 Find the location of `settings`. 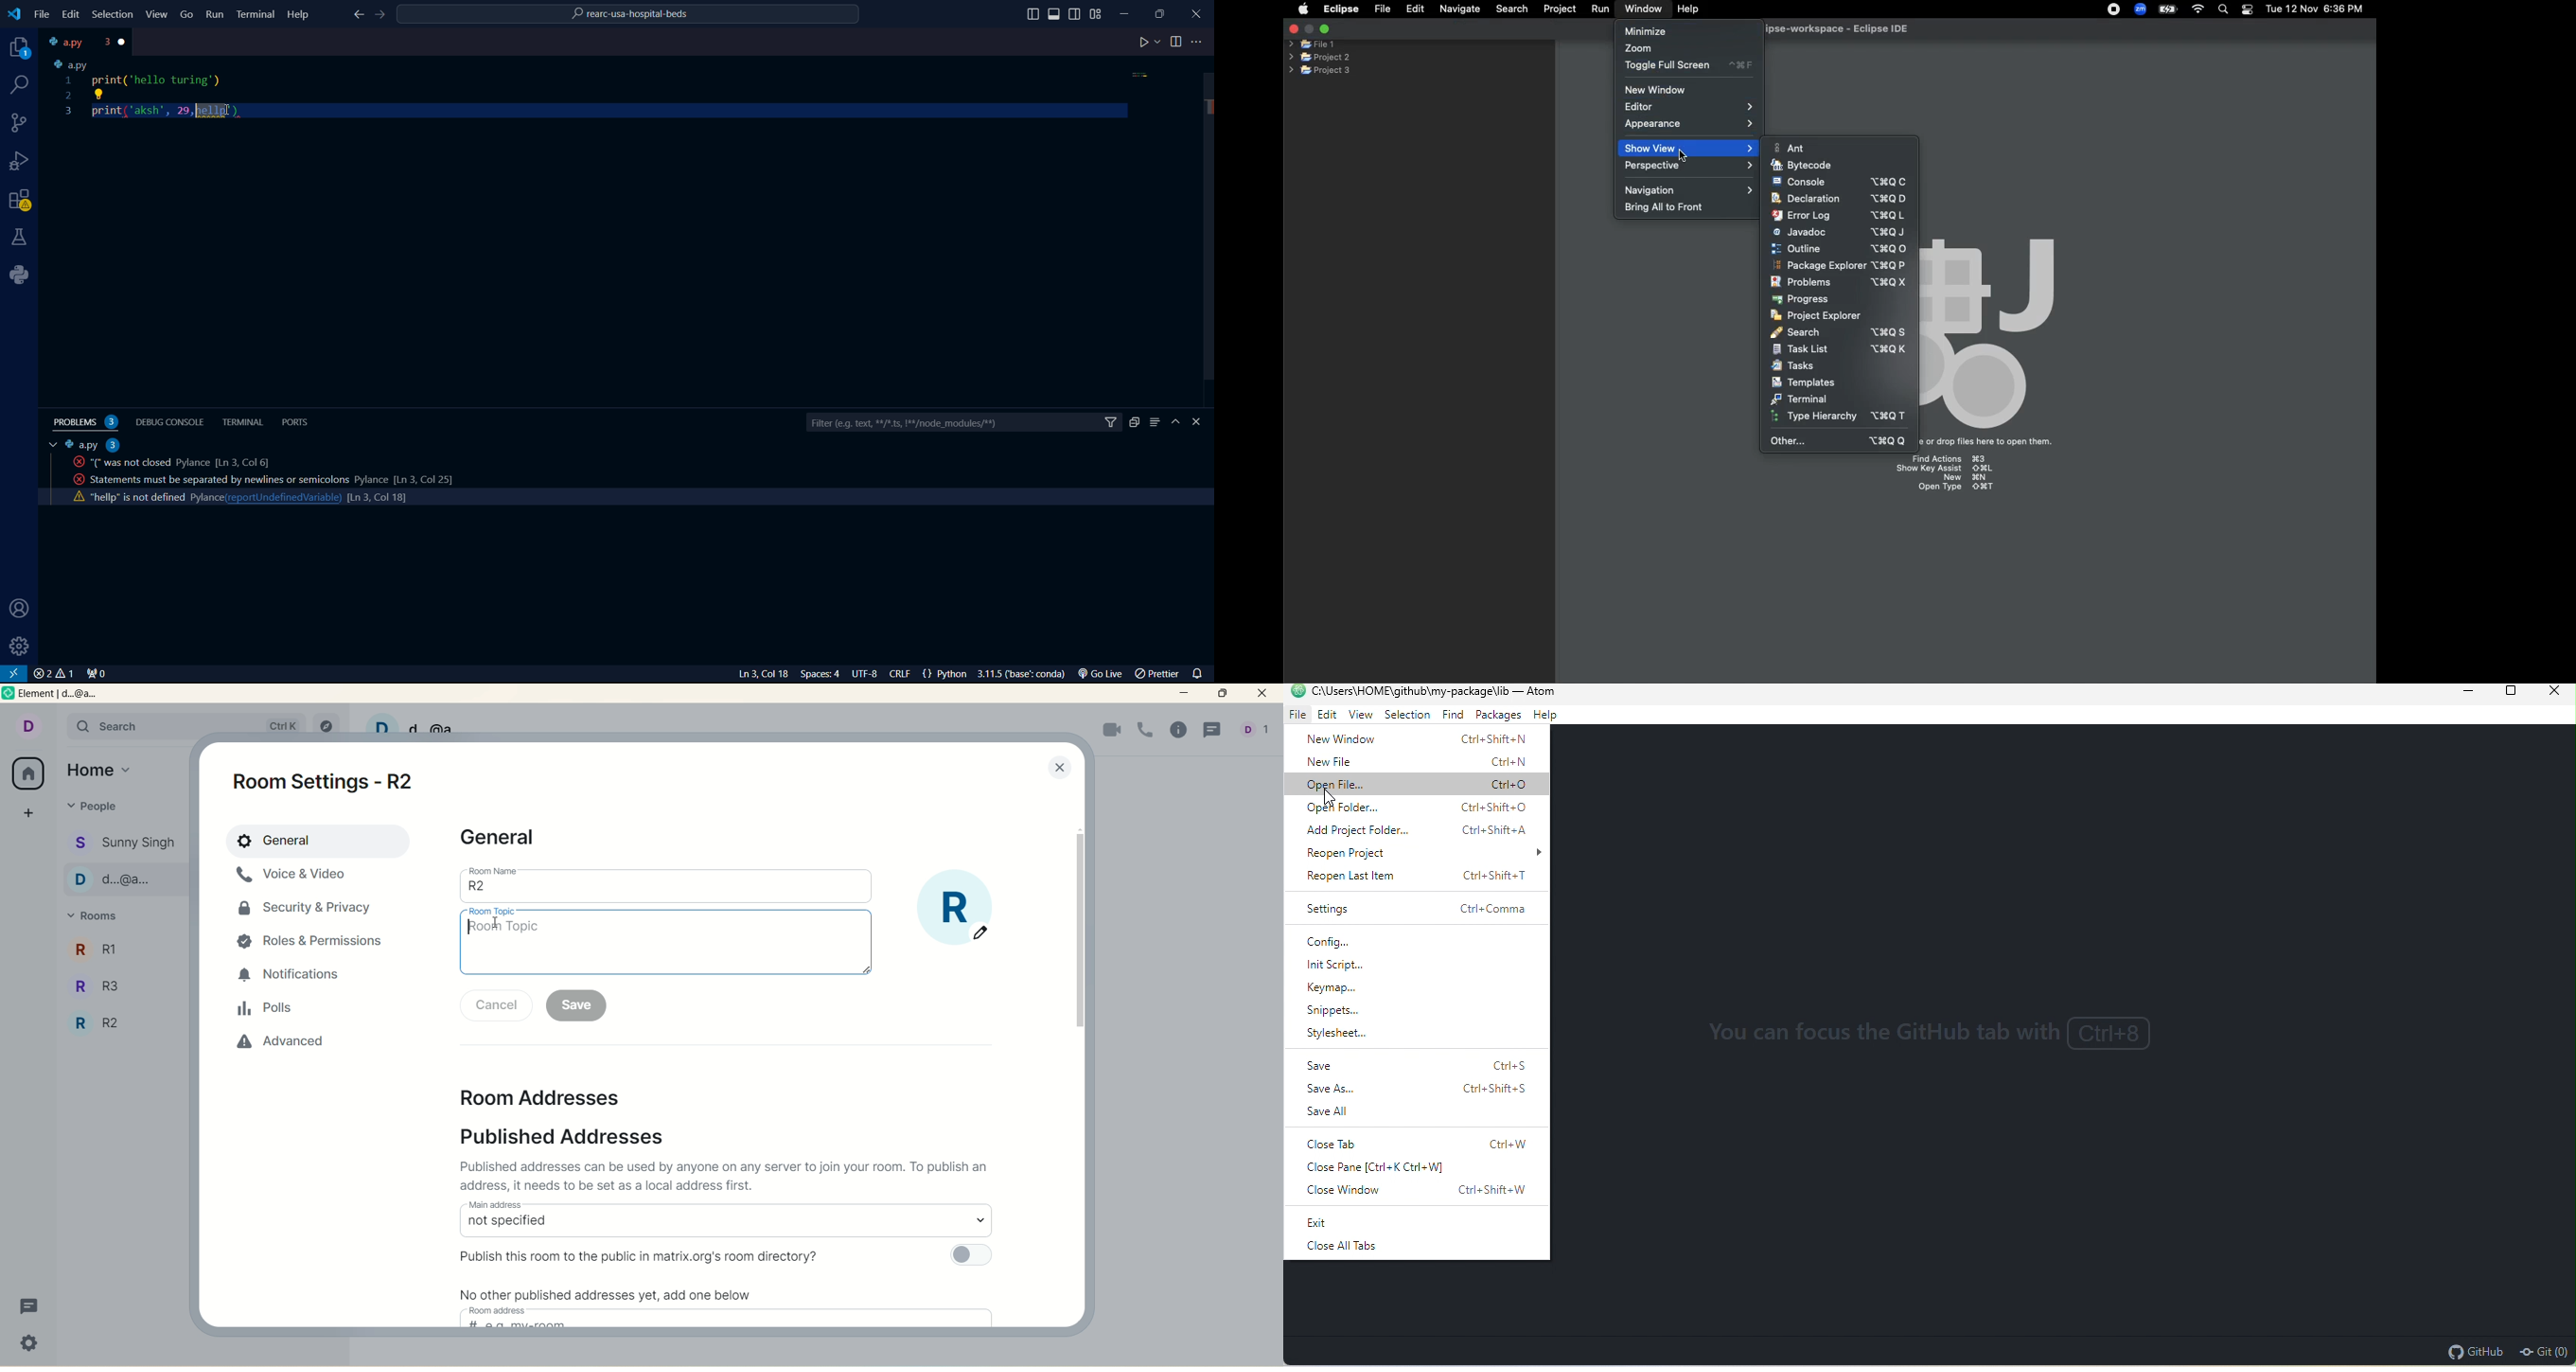

settings is located at coordinates (20, 646).